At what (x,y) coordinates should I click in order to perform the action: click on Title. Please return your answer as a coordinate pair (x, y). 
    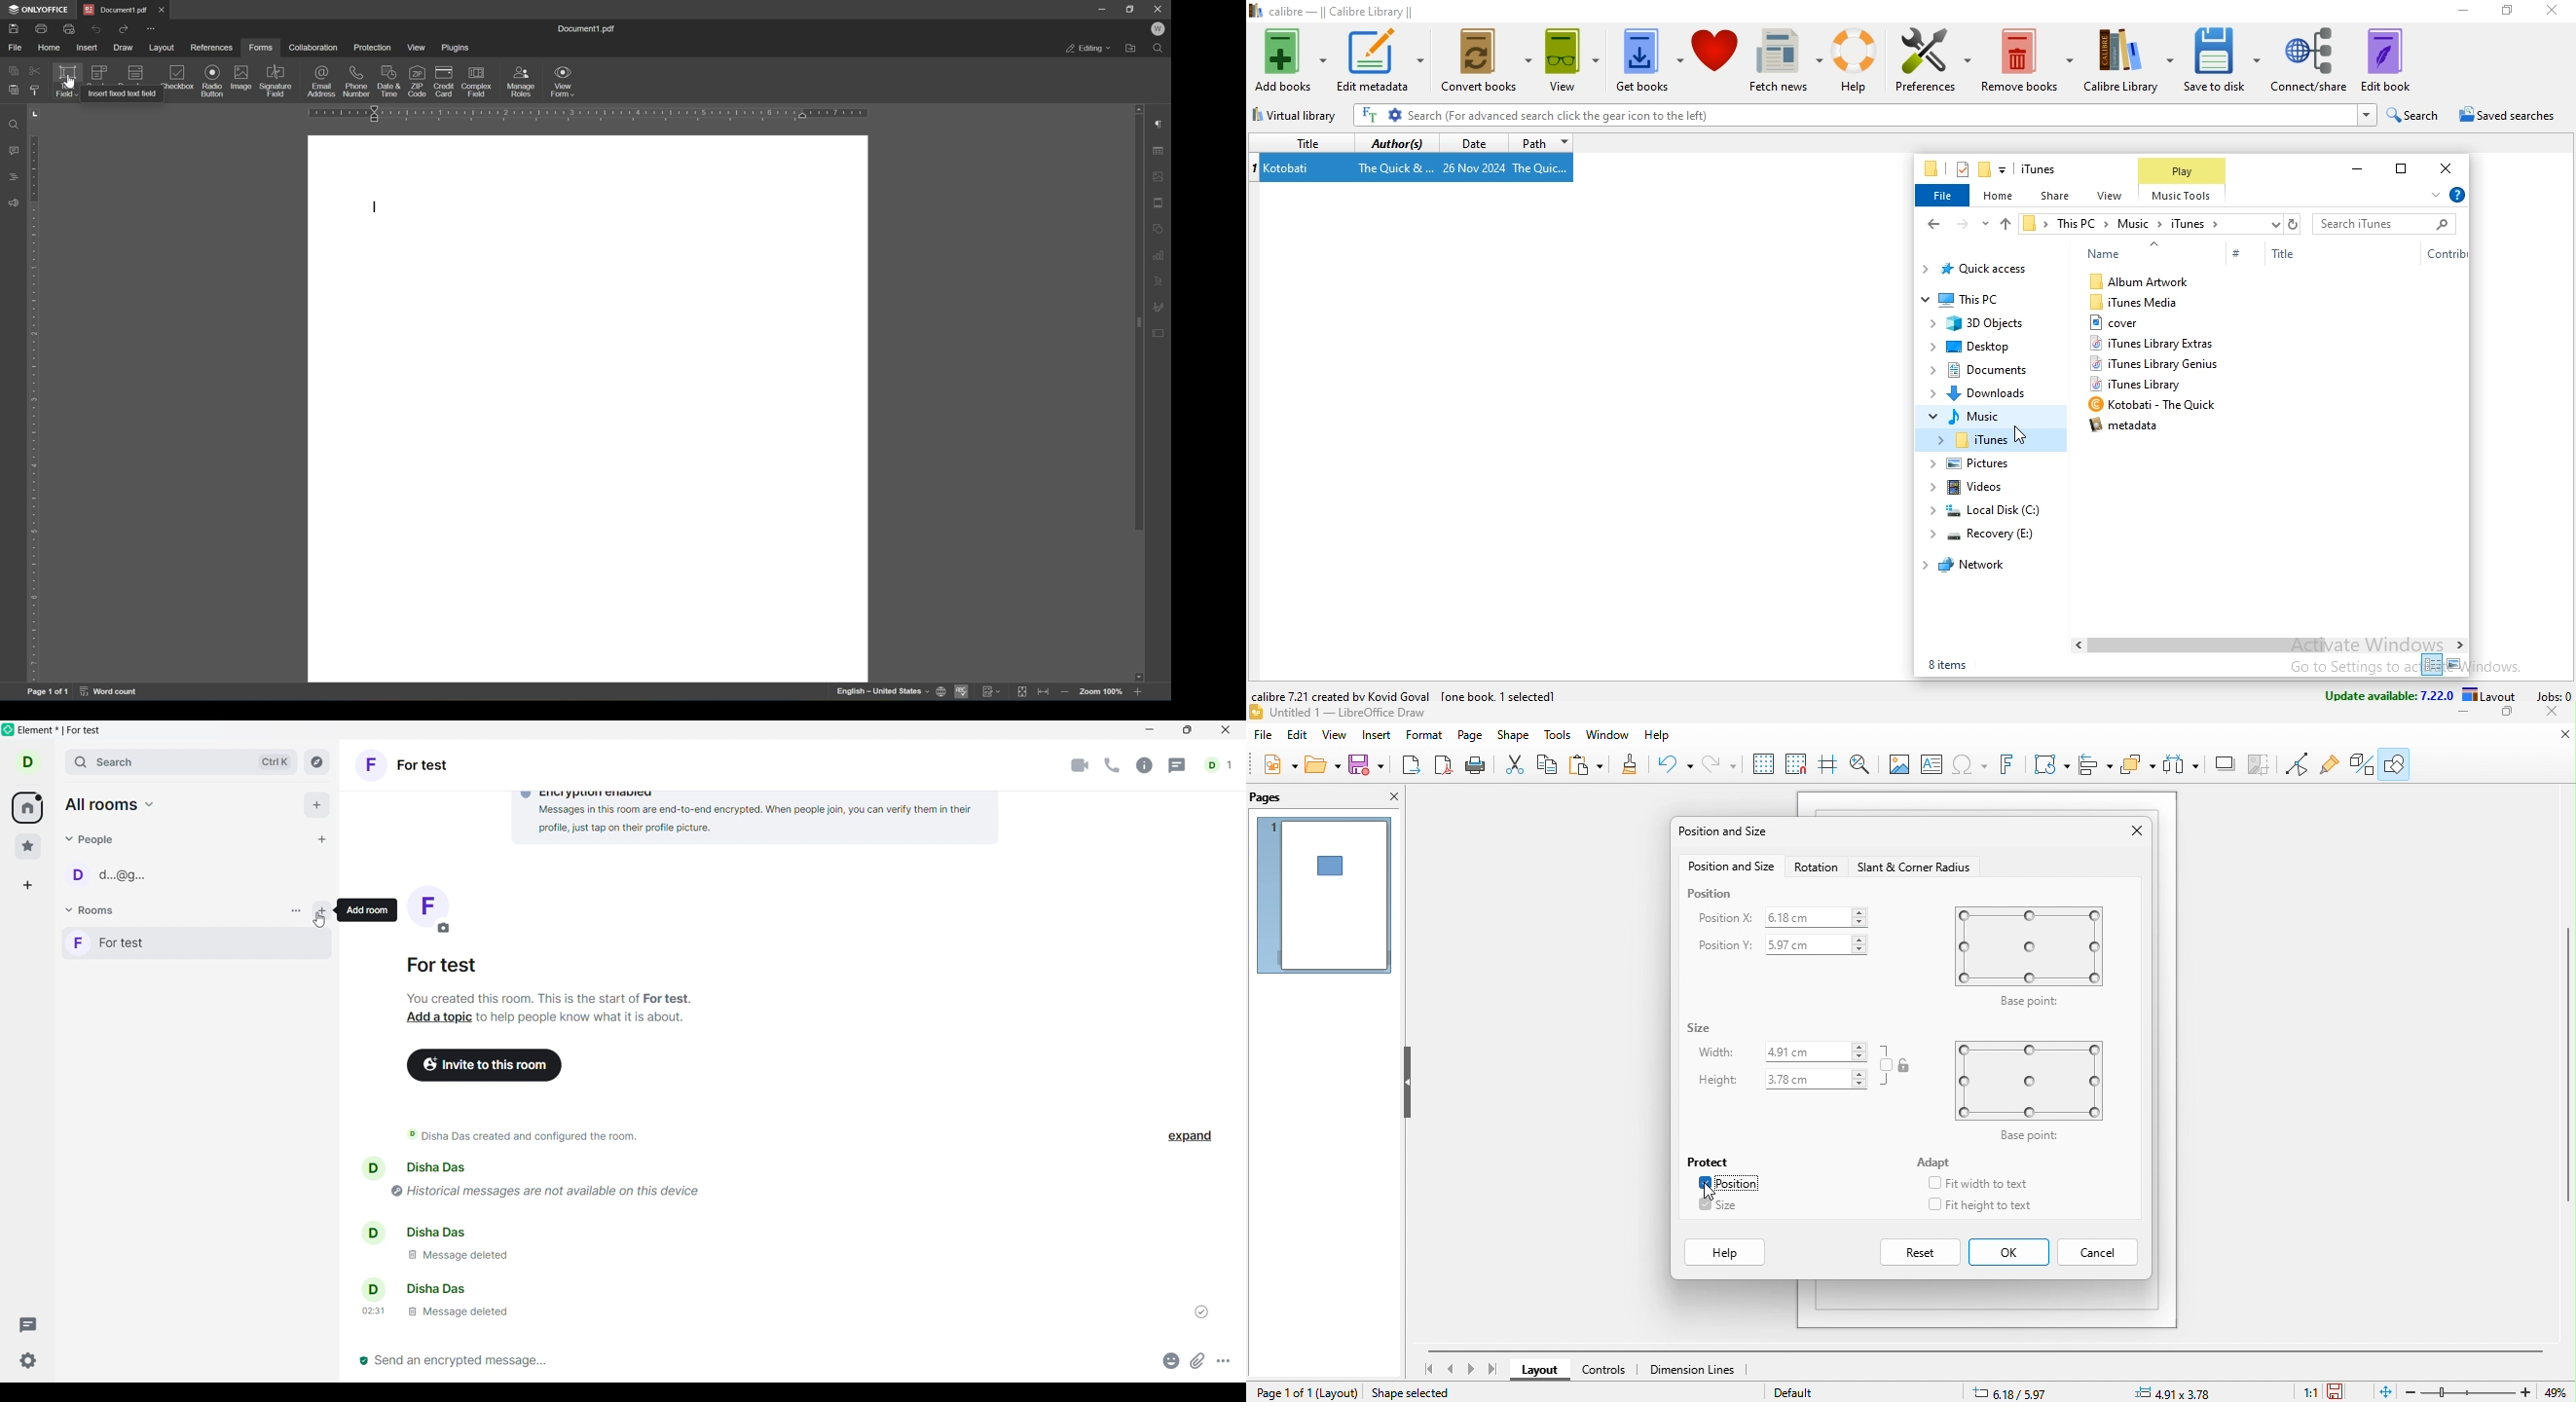
    Looking at the image, I should click on (2287, 256).